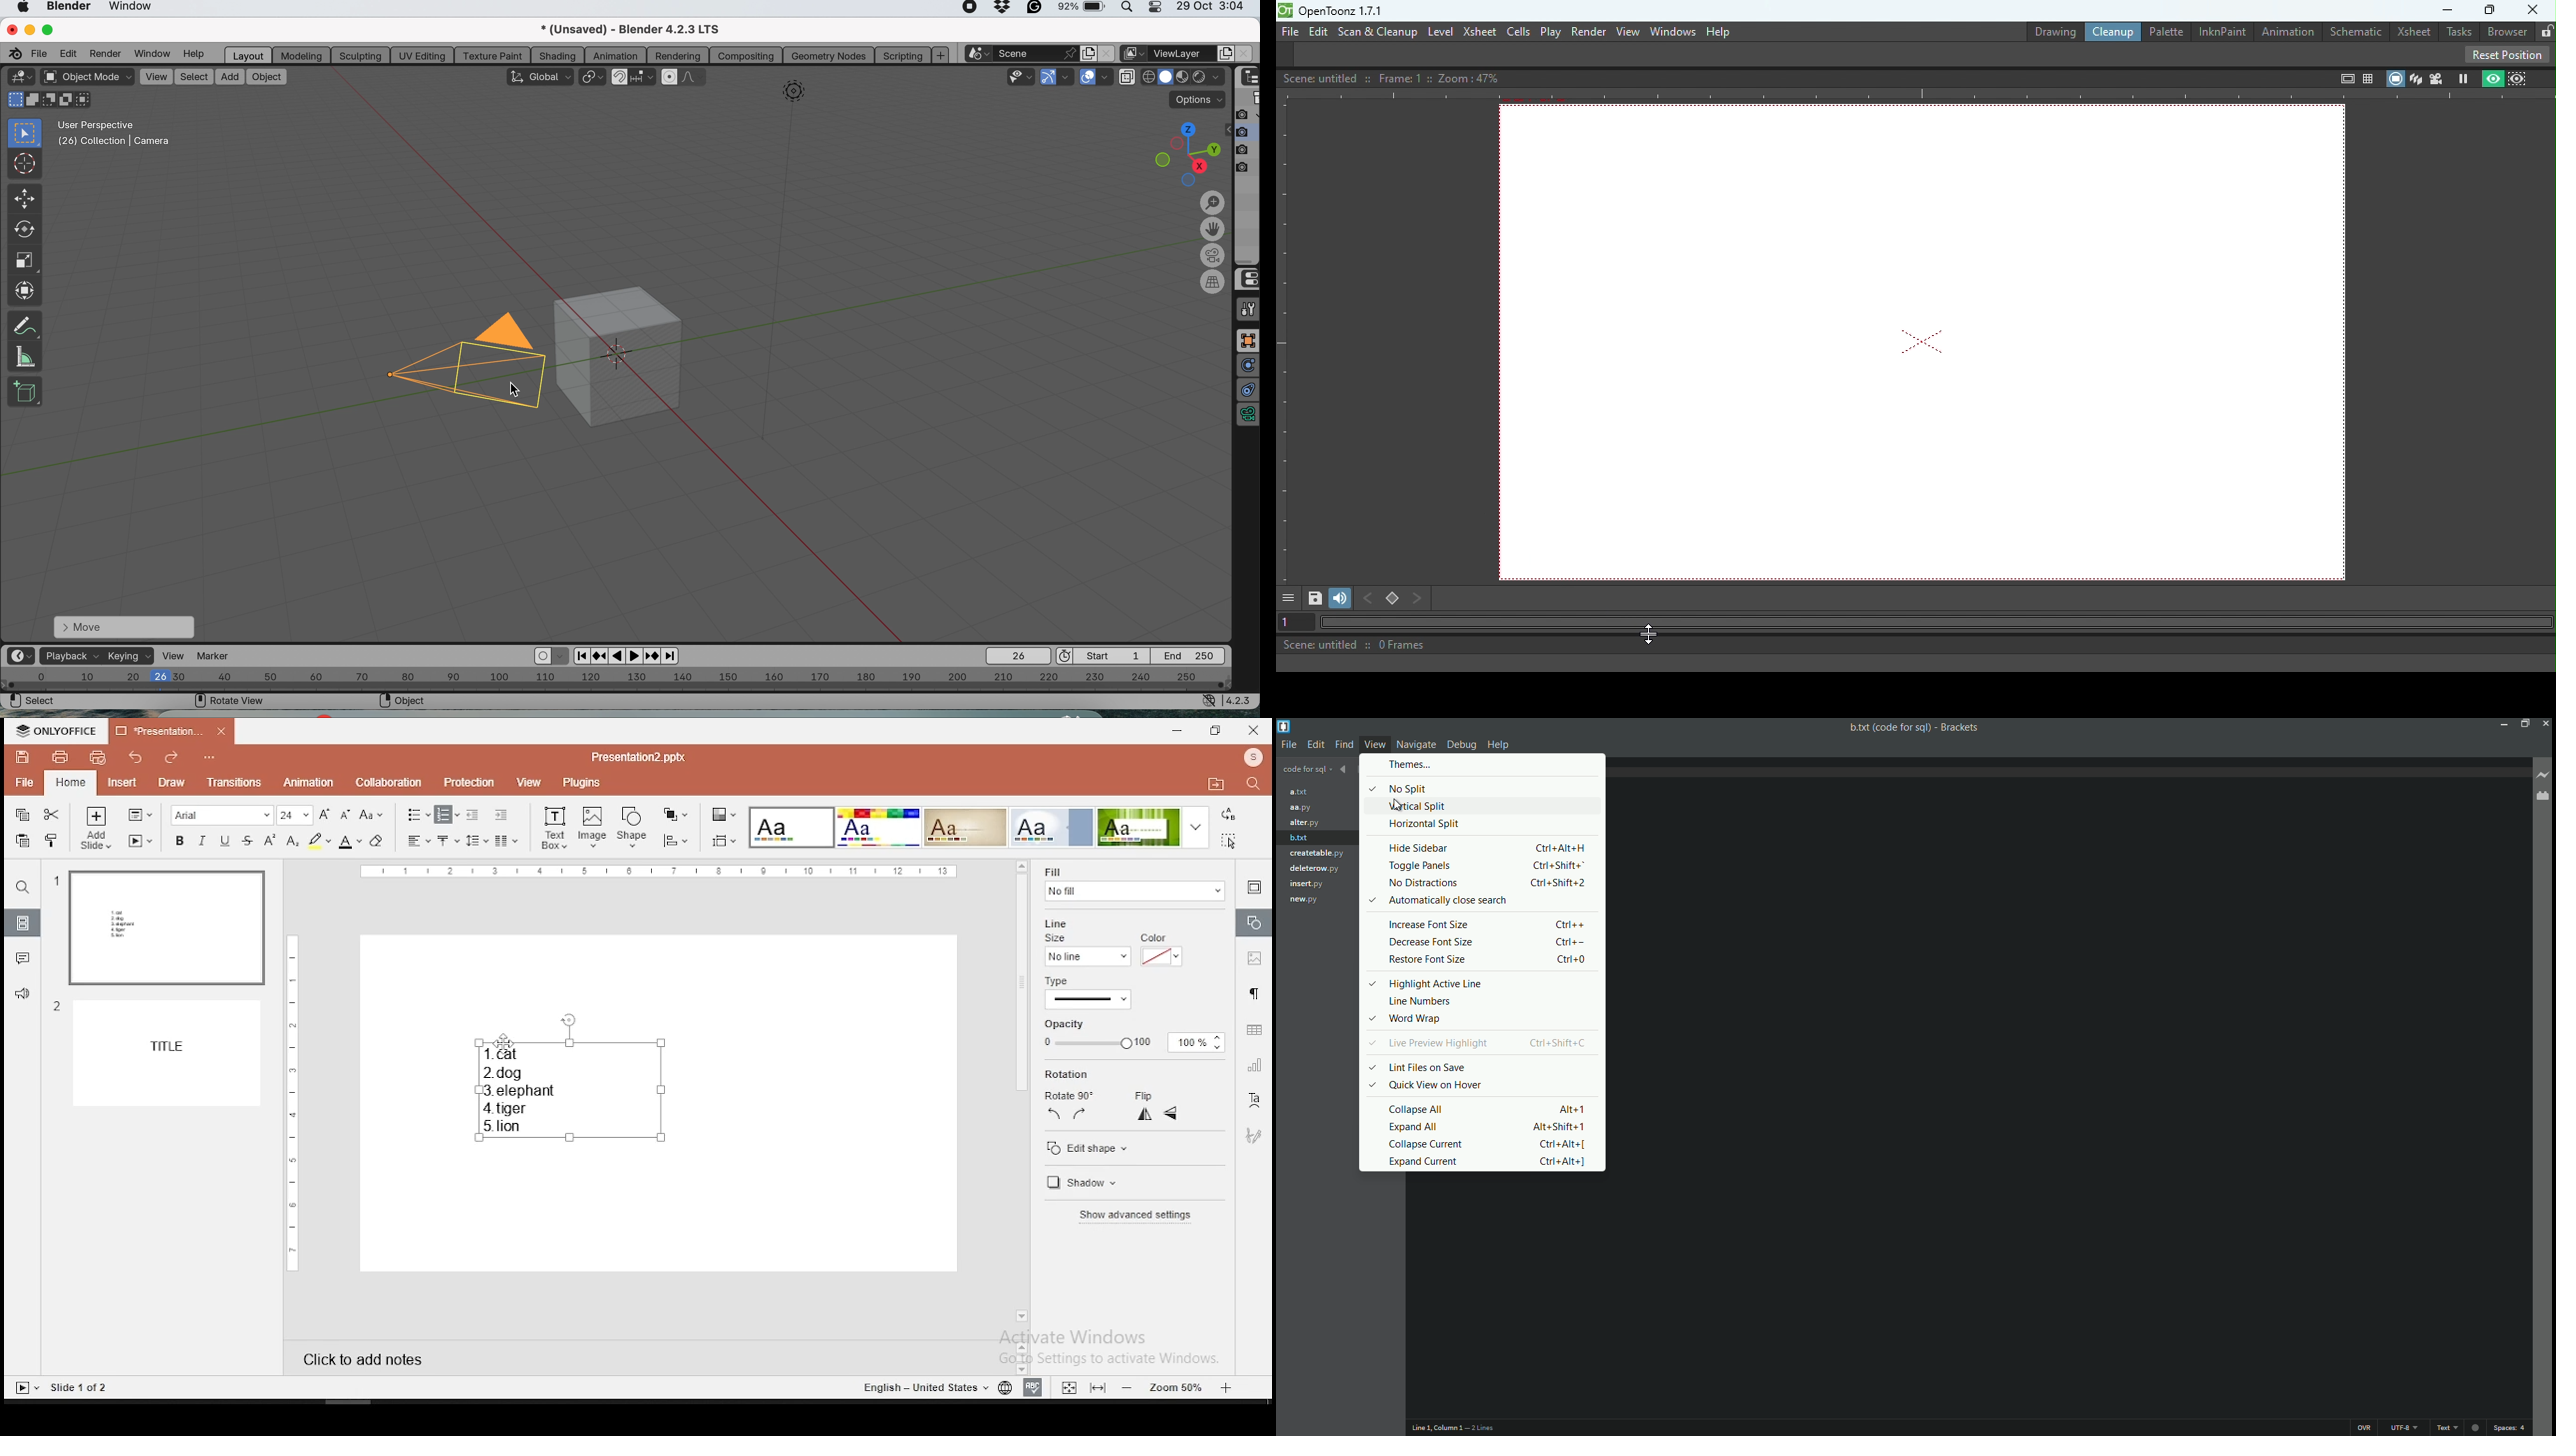 The width and height of the screenshot is (2576, 1456). What do you see at coordinates (2543, 30) in the screenshot?
I see `Lock rooms tab` at bounding box center [2543, 30].